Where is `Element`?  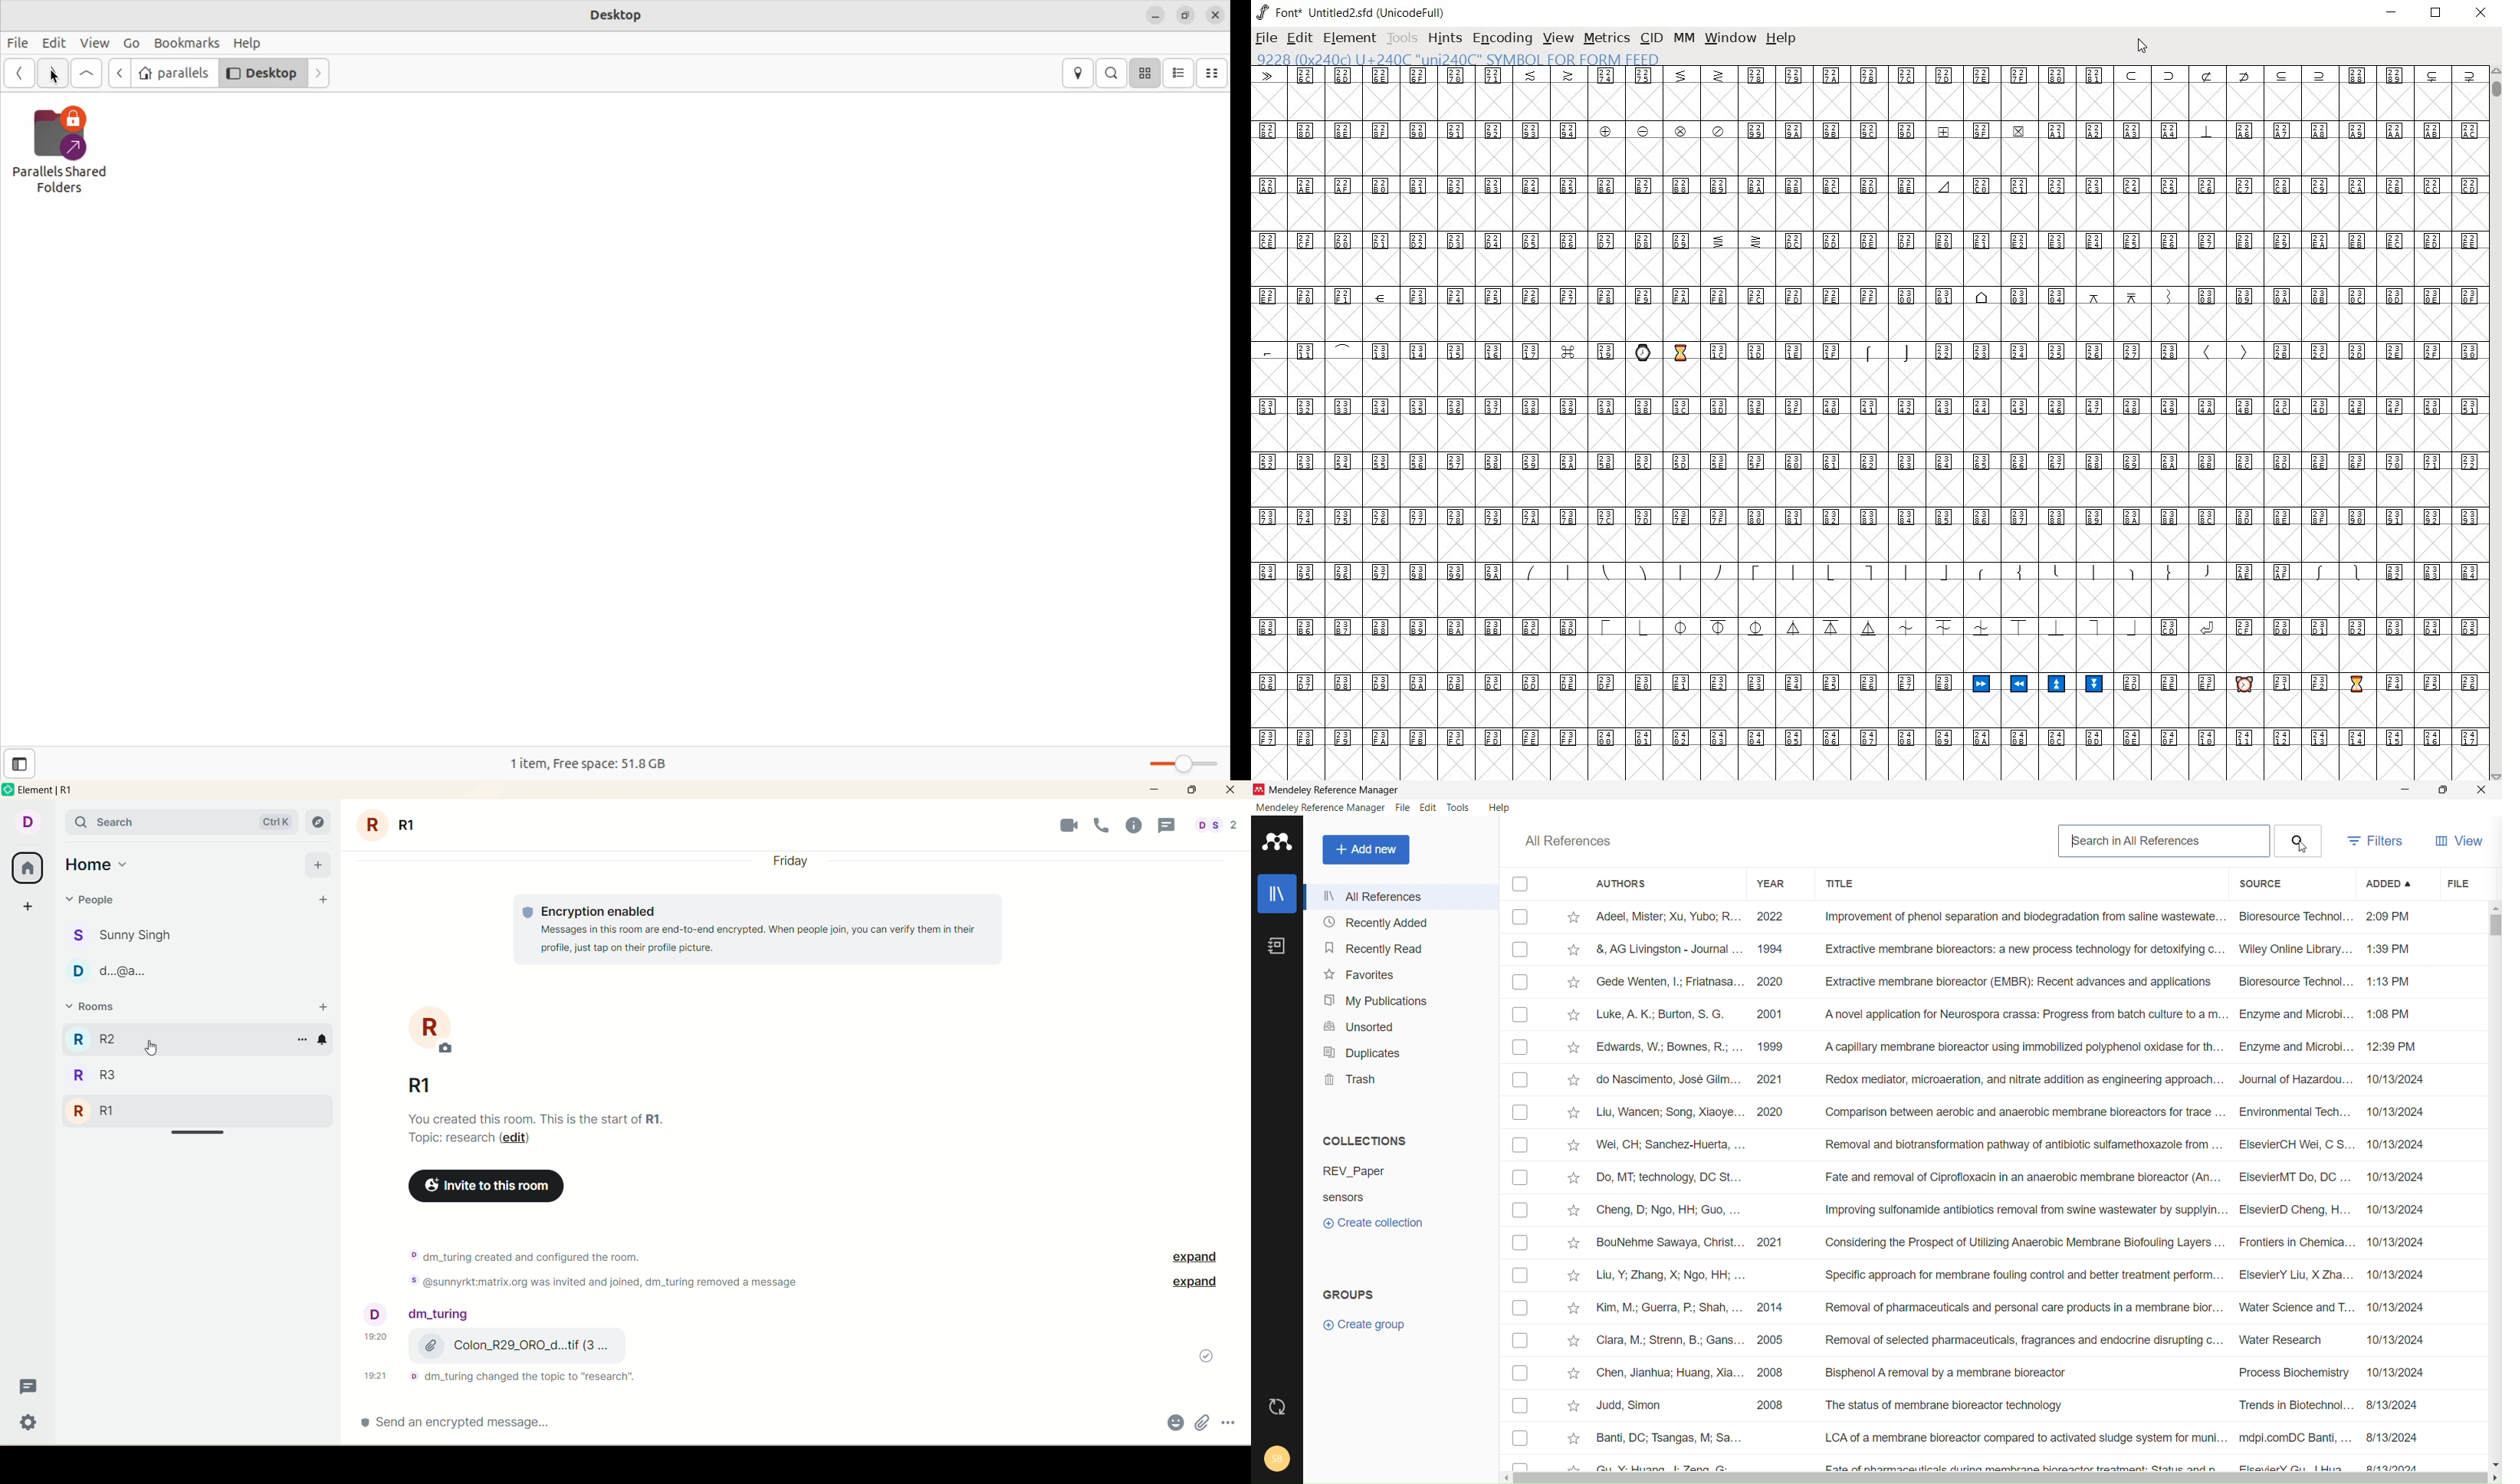
Element is located at coordinates (1350, 38).